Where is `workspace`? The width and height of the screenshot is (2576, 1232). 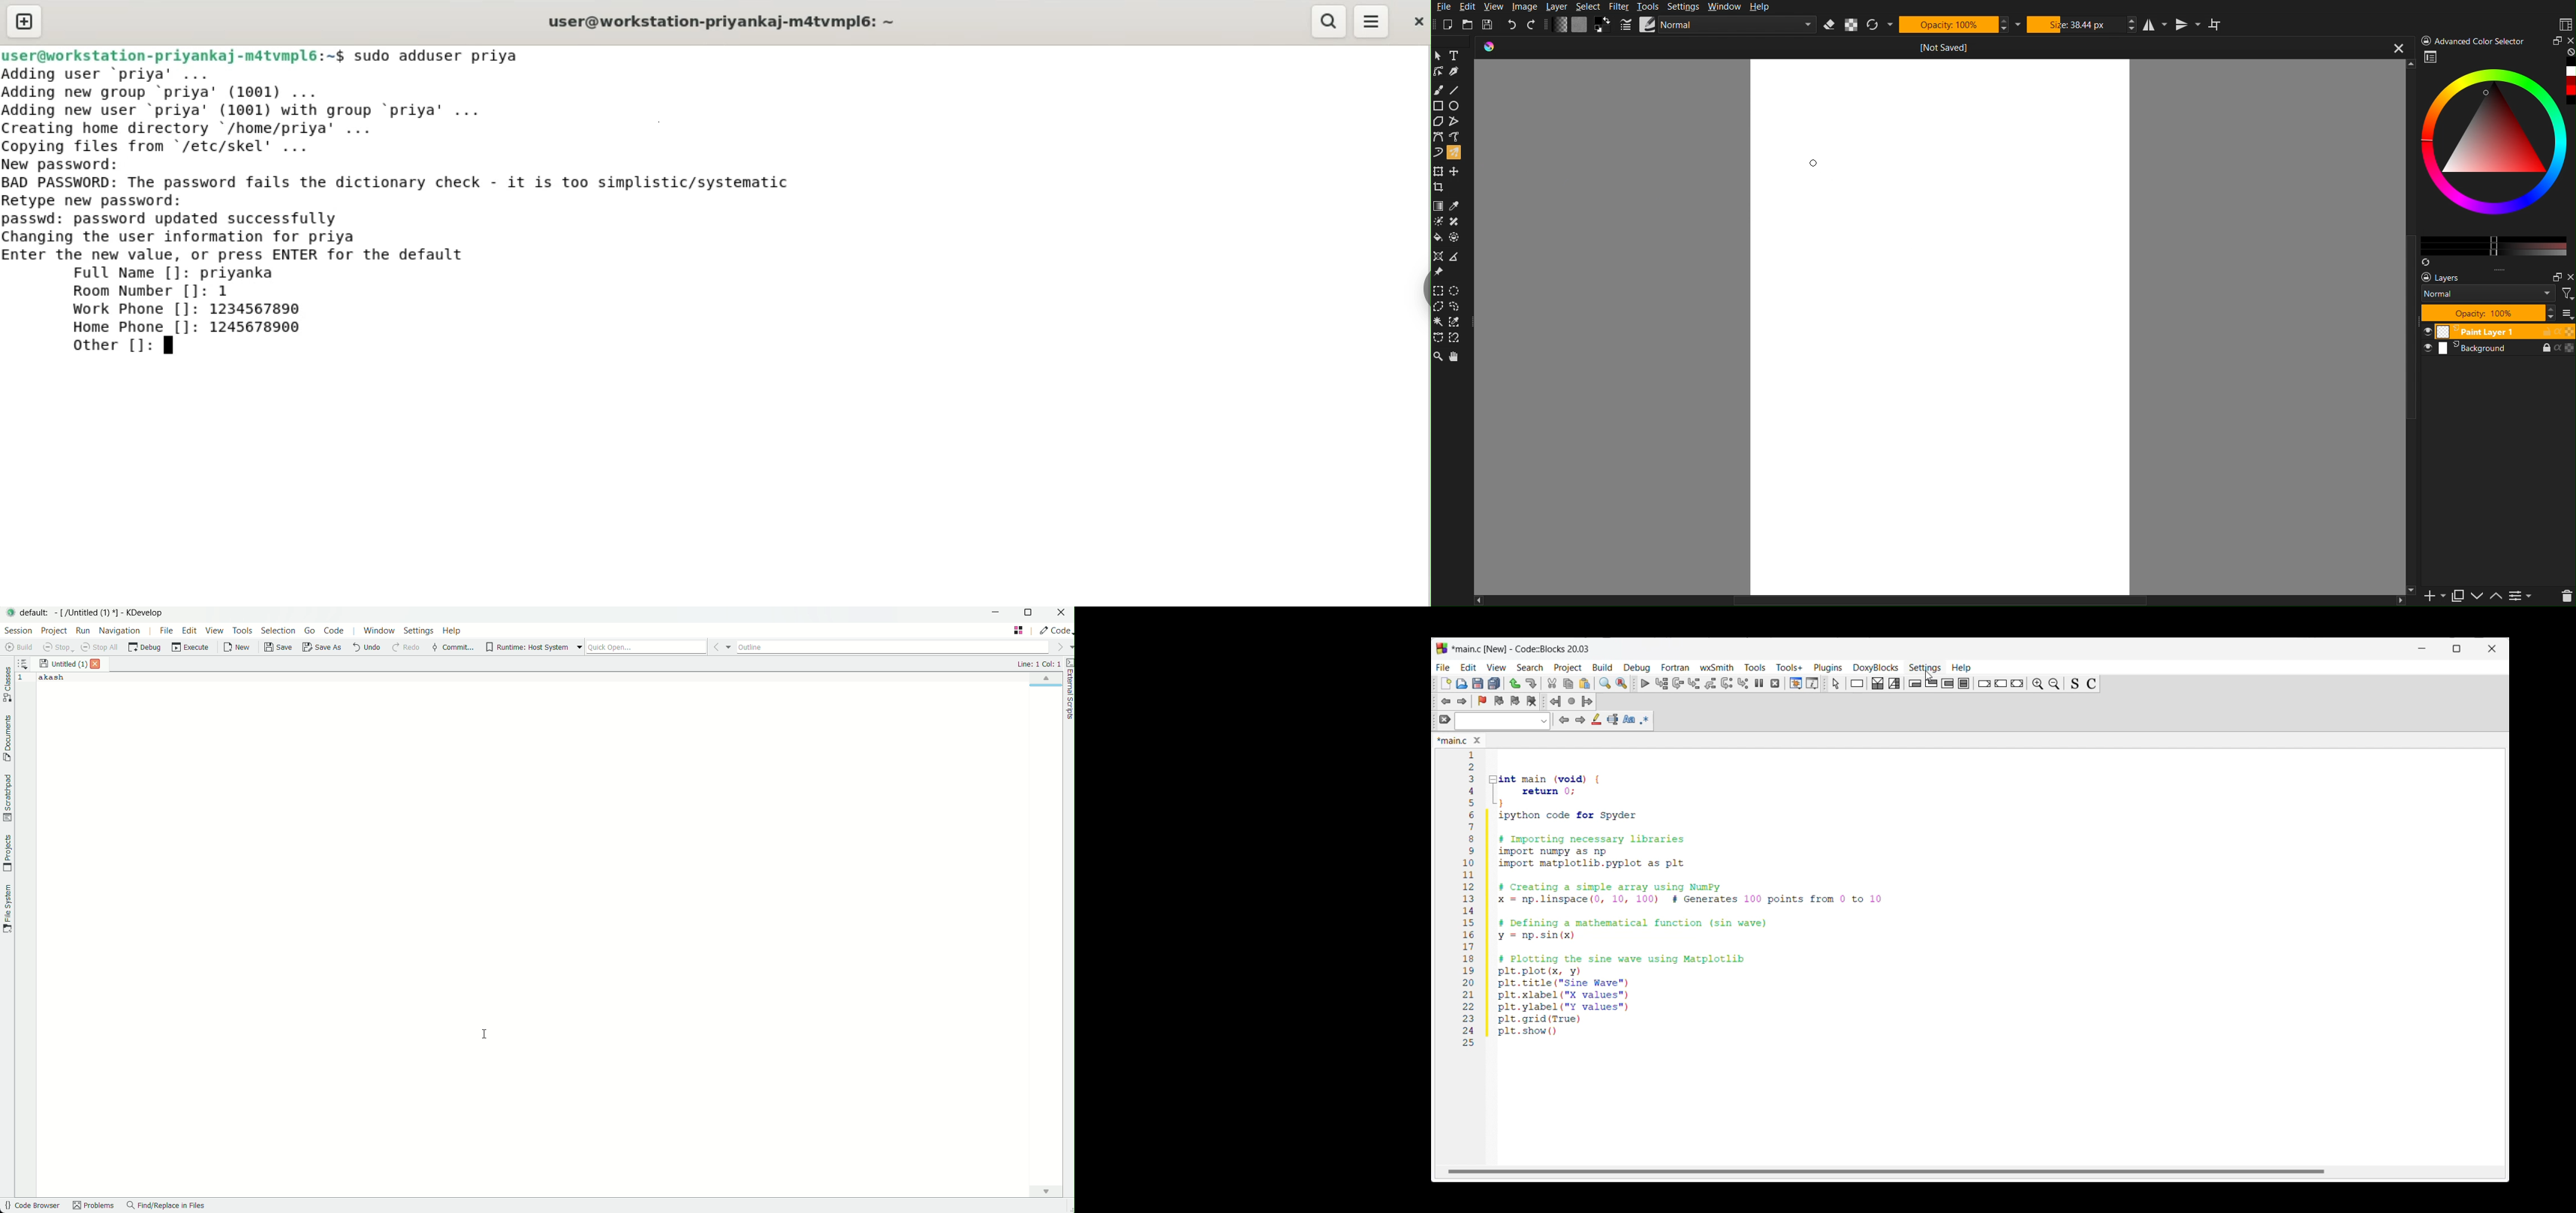 workspace is located at coordinates (2432, 59).